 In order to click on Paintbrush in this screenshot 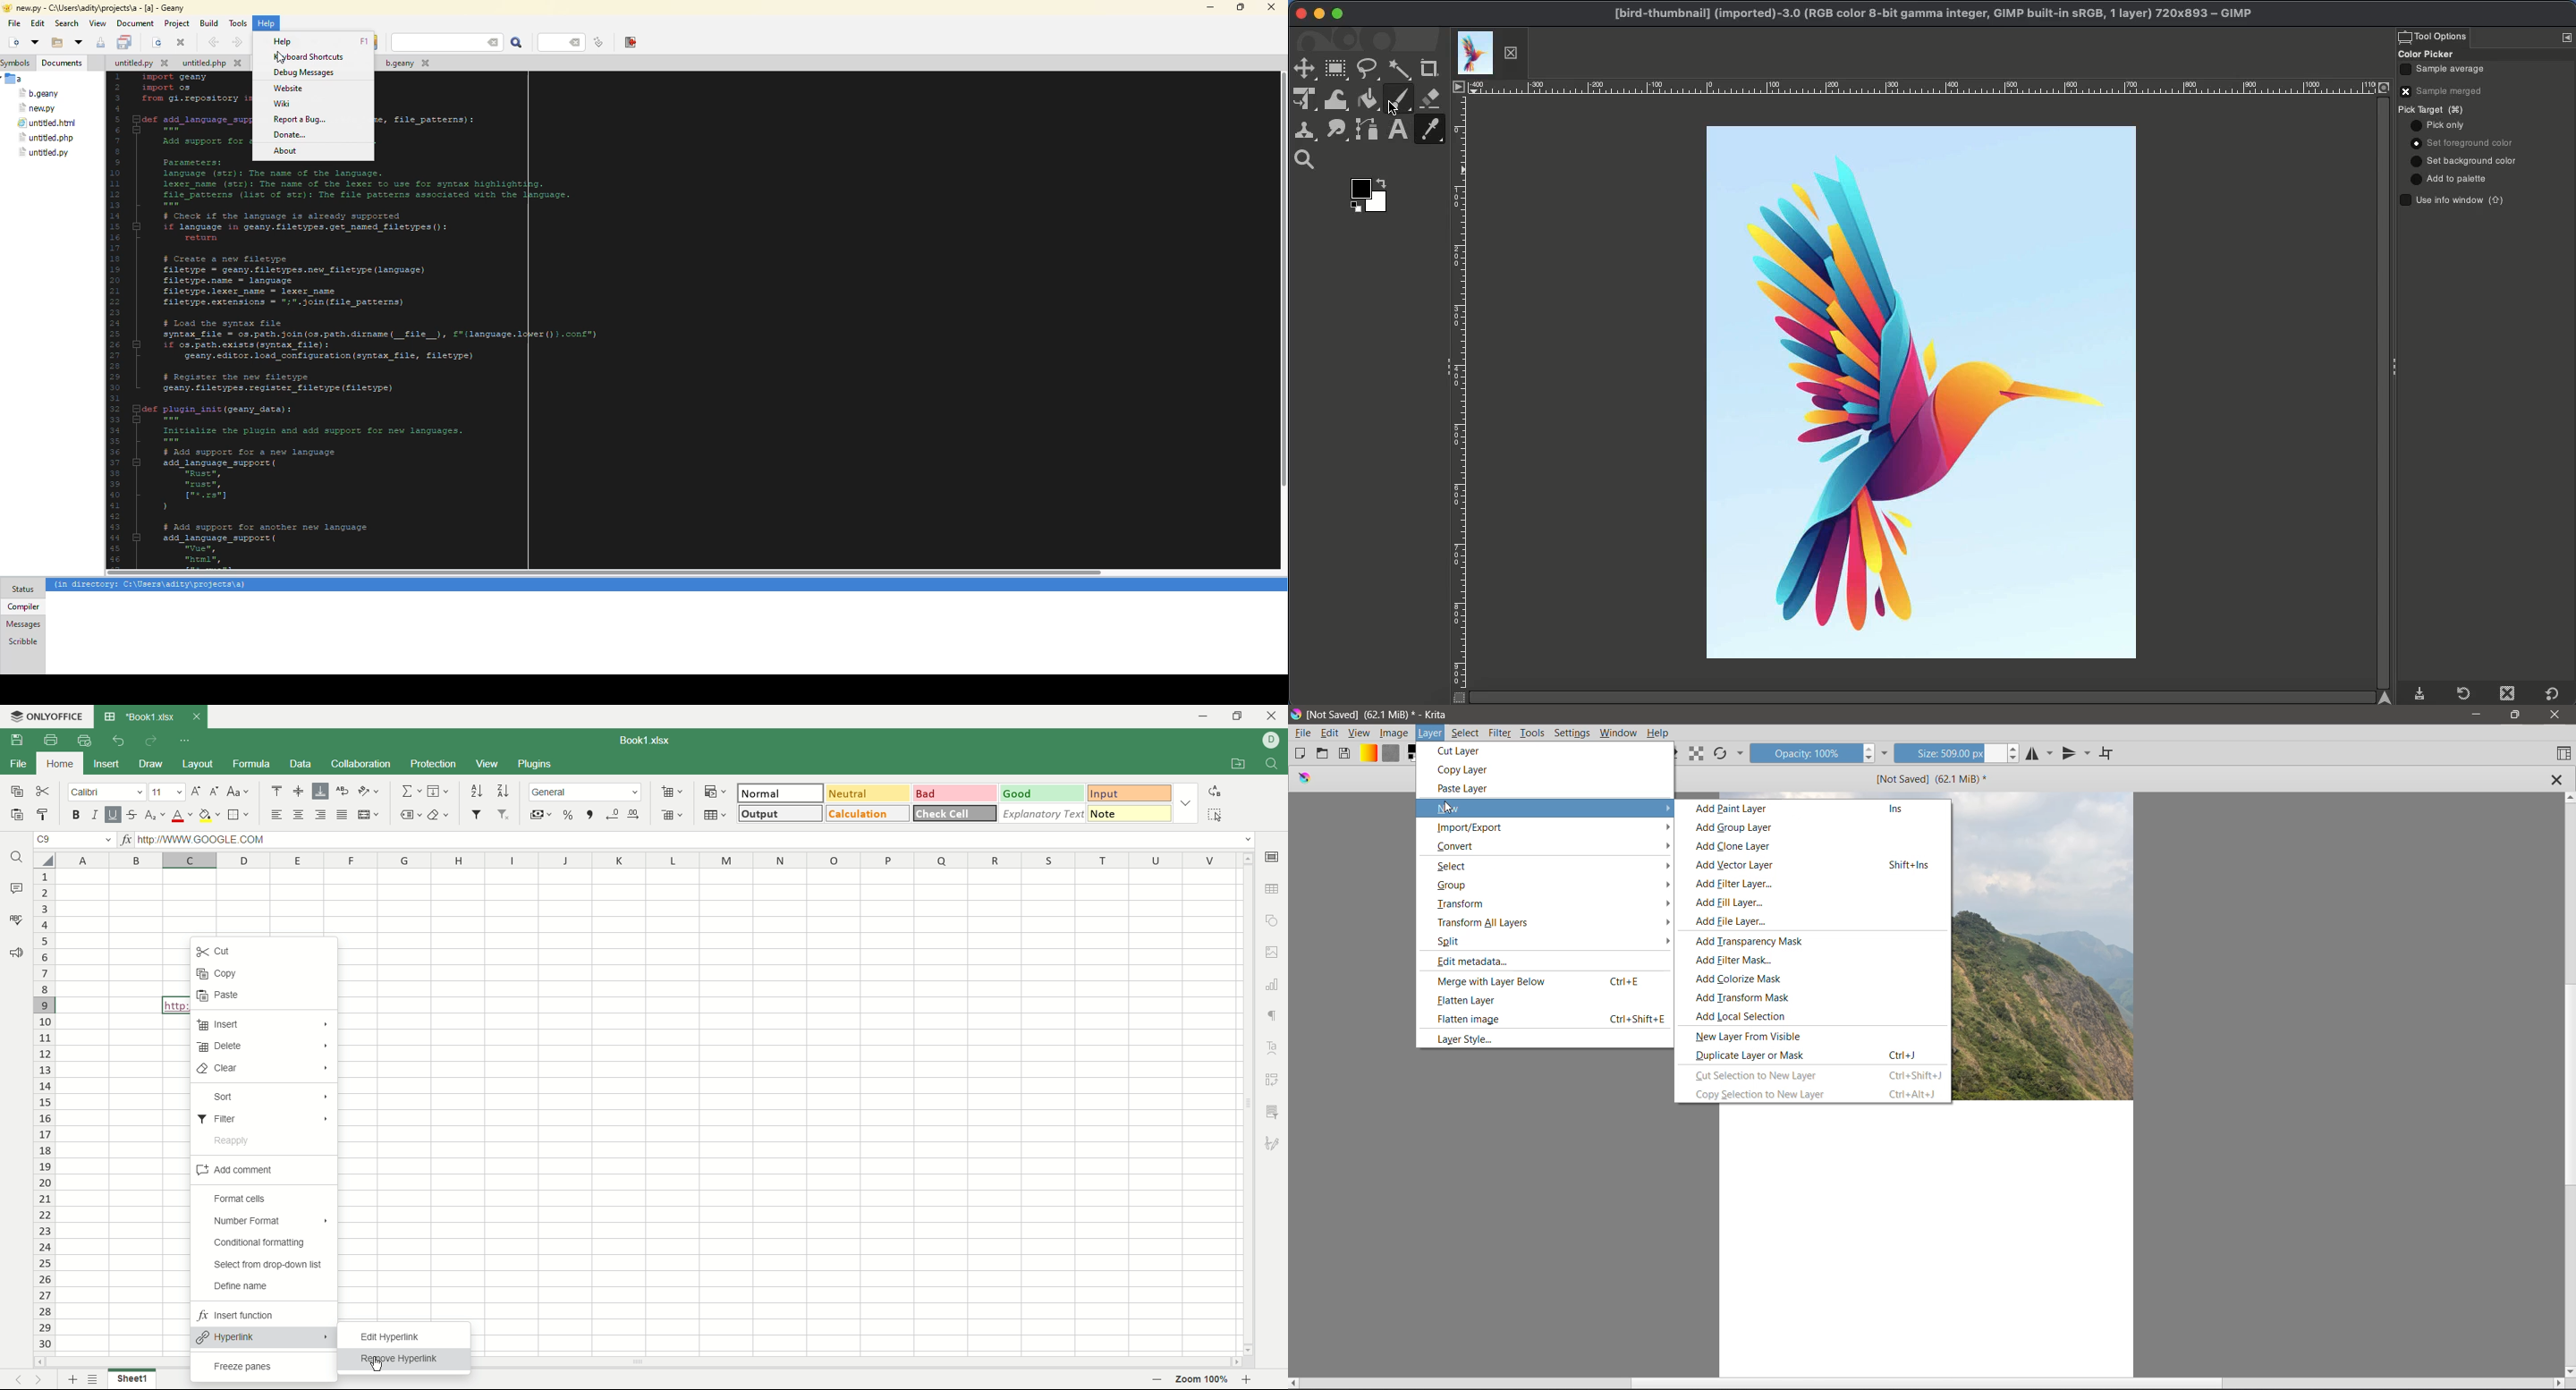, I will do `click(1398, 99)`.